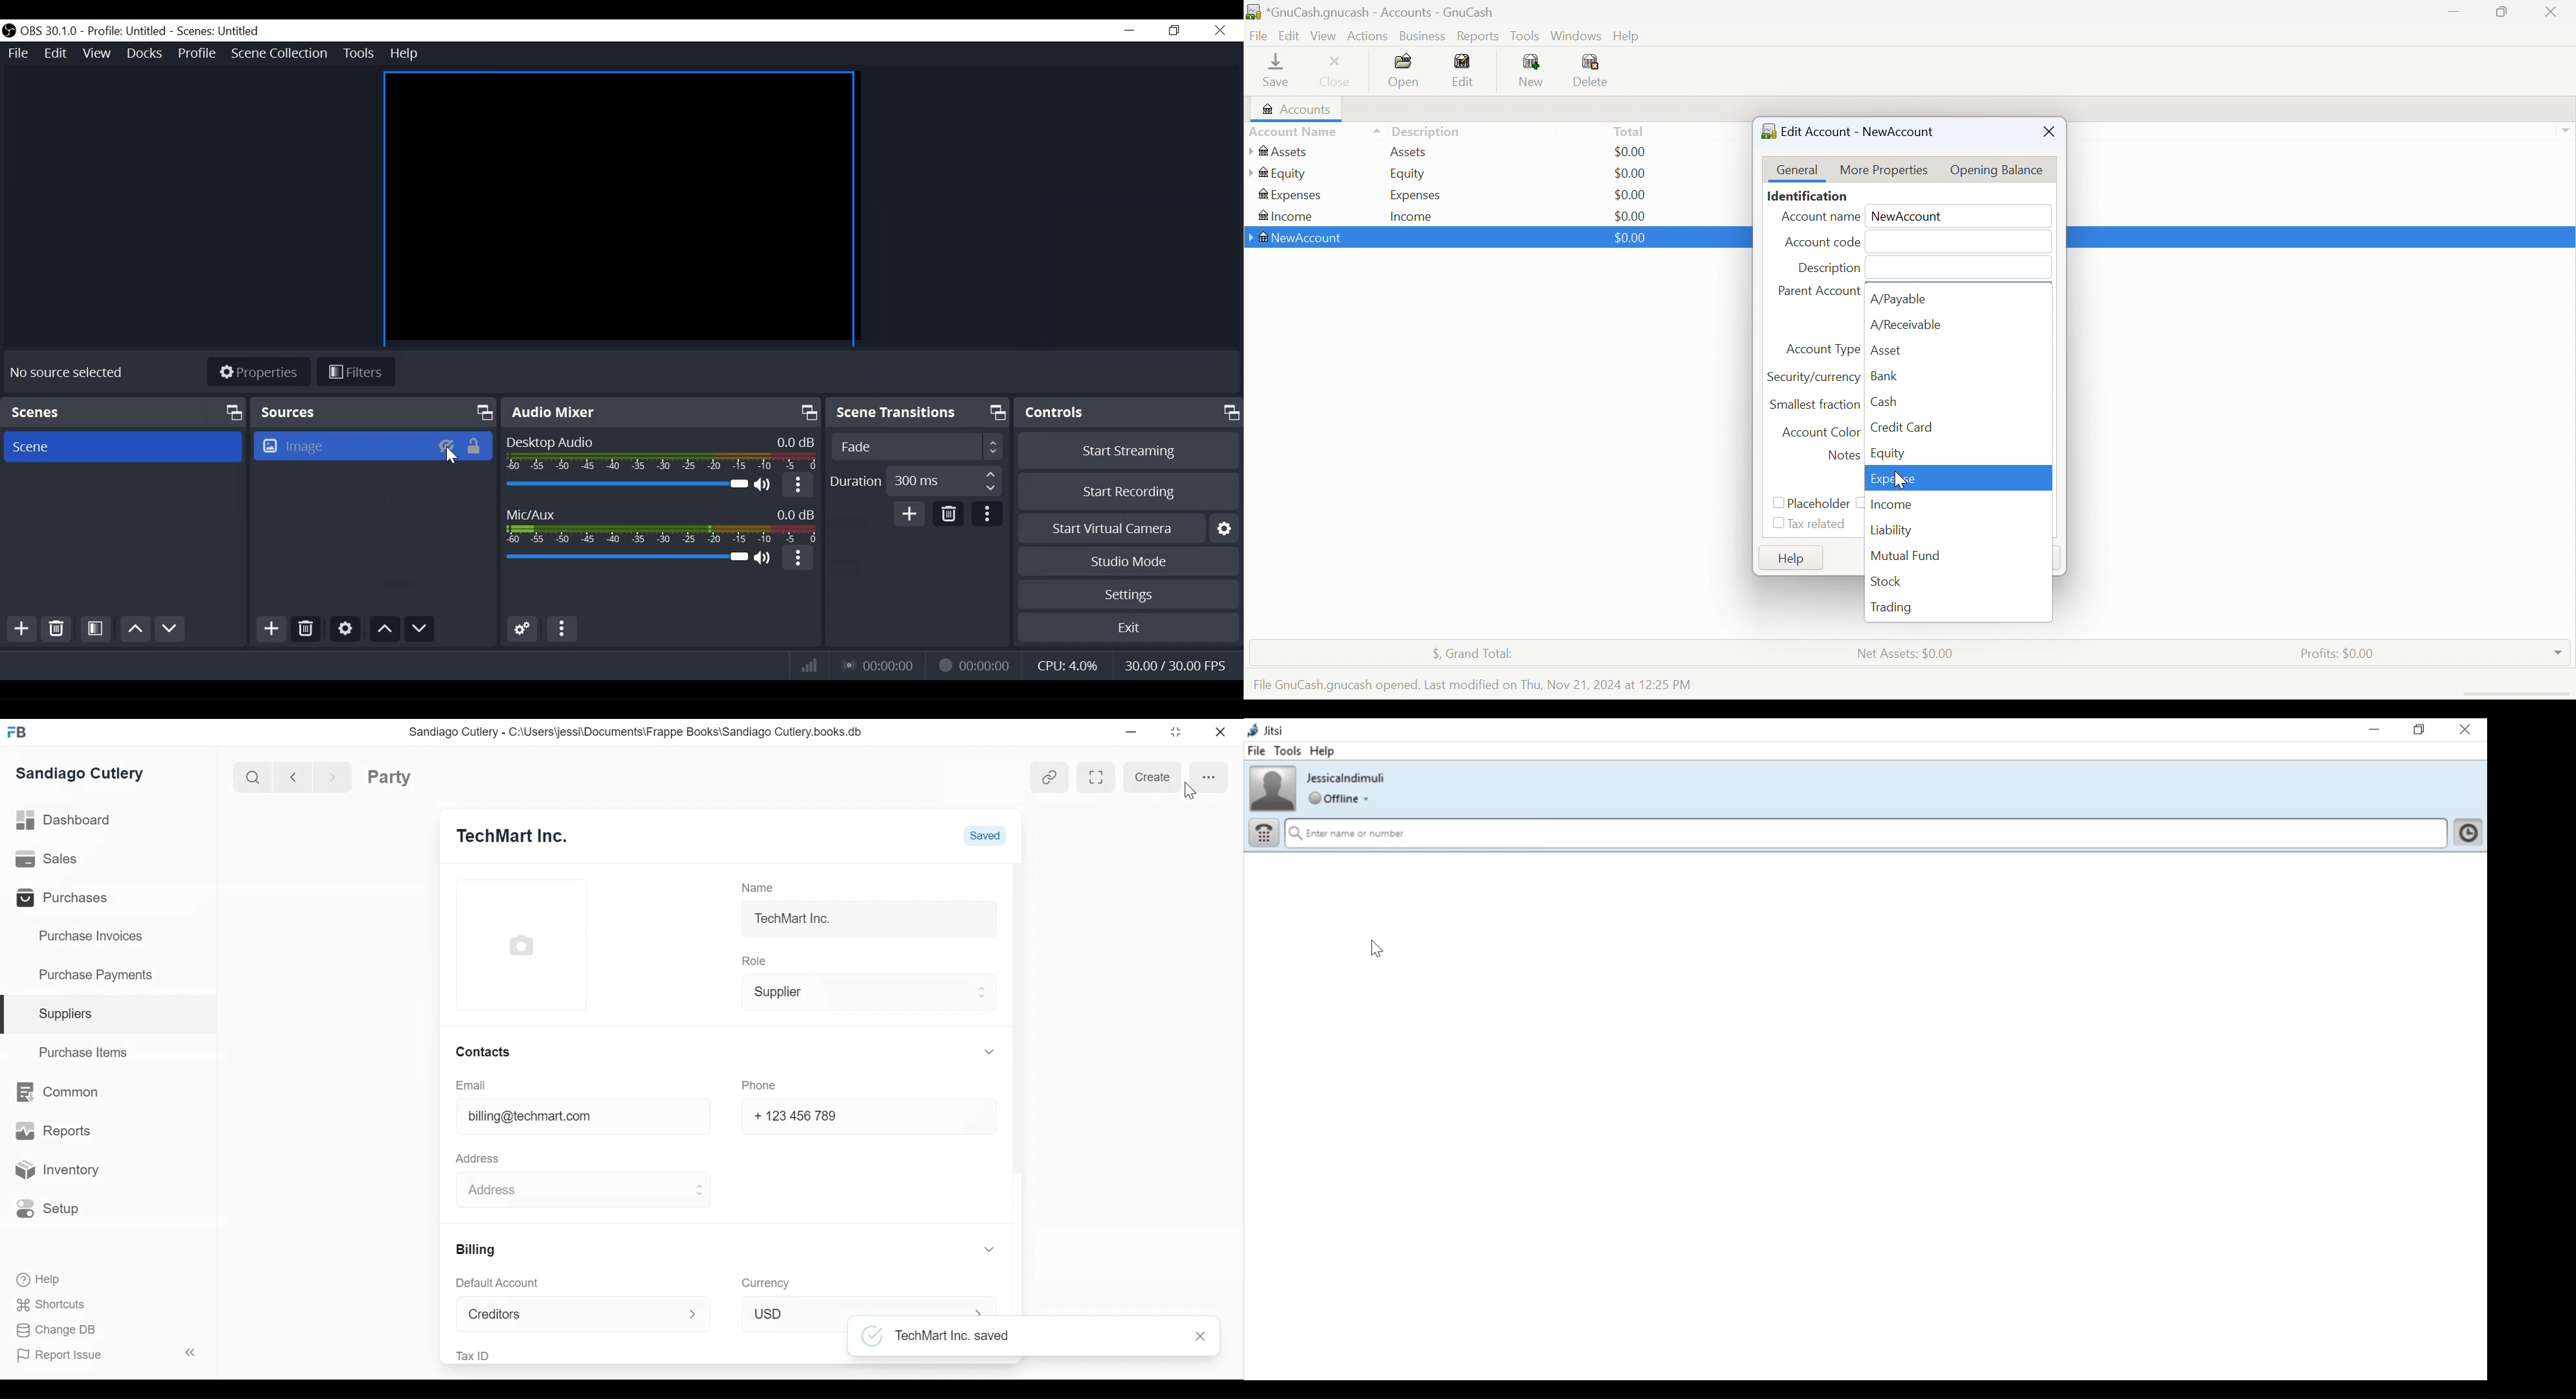 Image resolution: width=2576 pixels, height=1400 pixels. What do you see at coordinates (85, 1055) in the screenshot?
I see `Purchase items` at bounding box center [85, 1055].